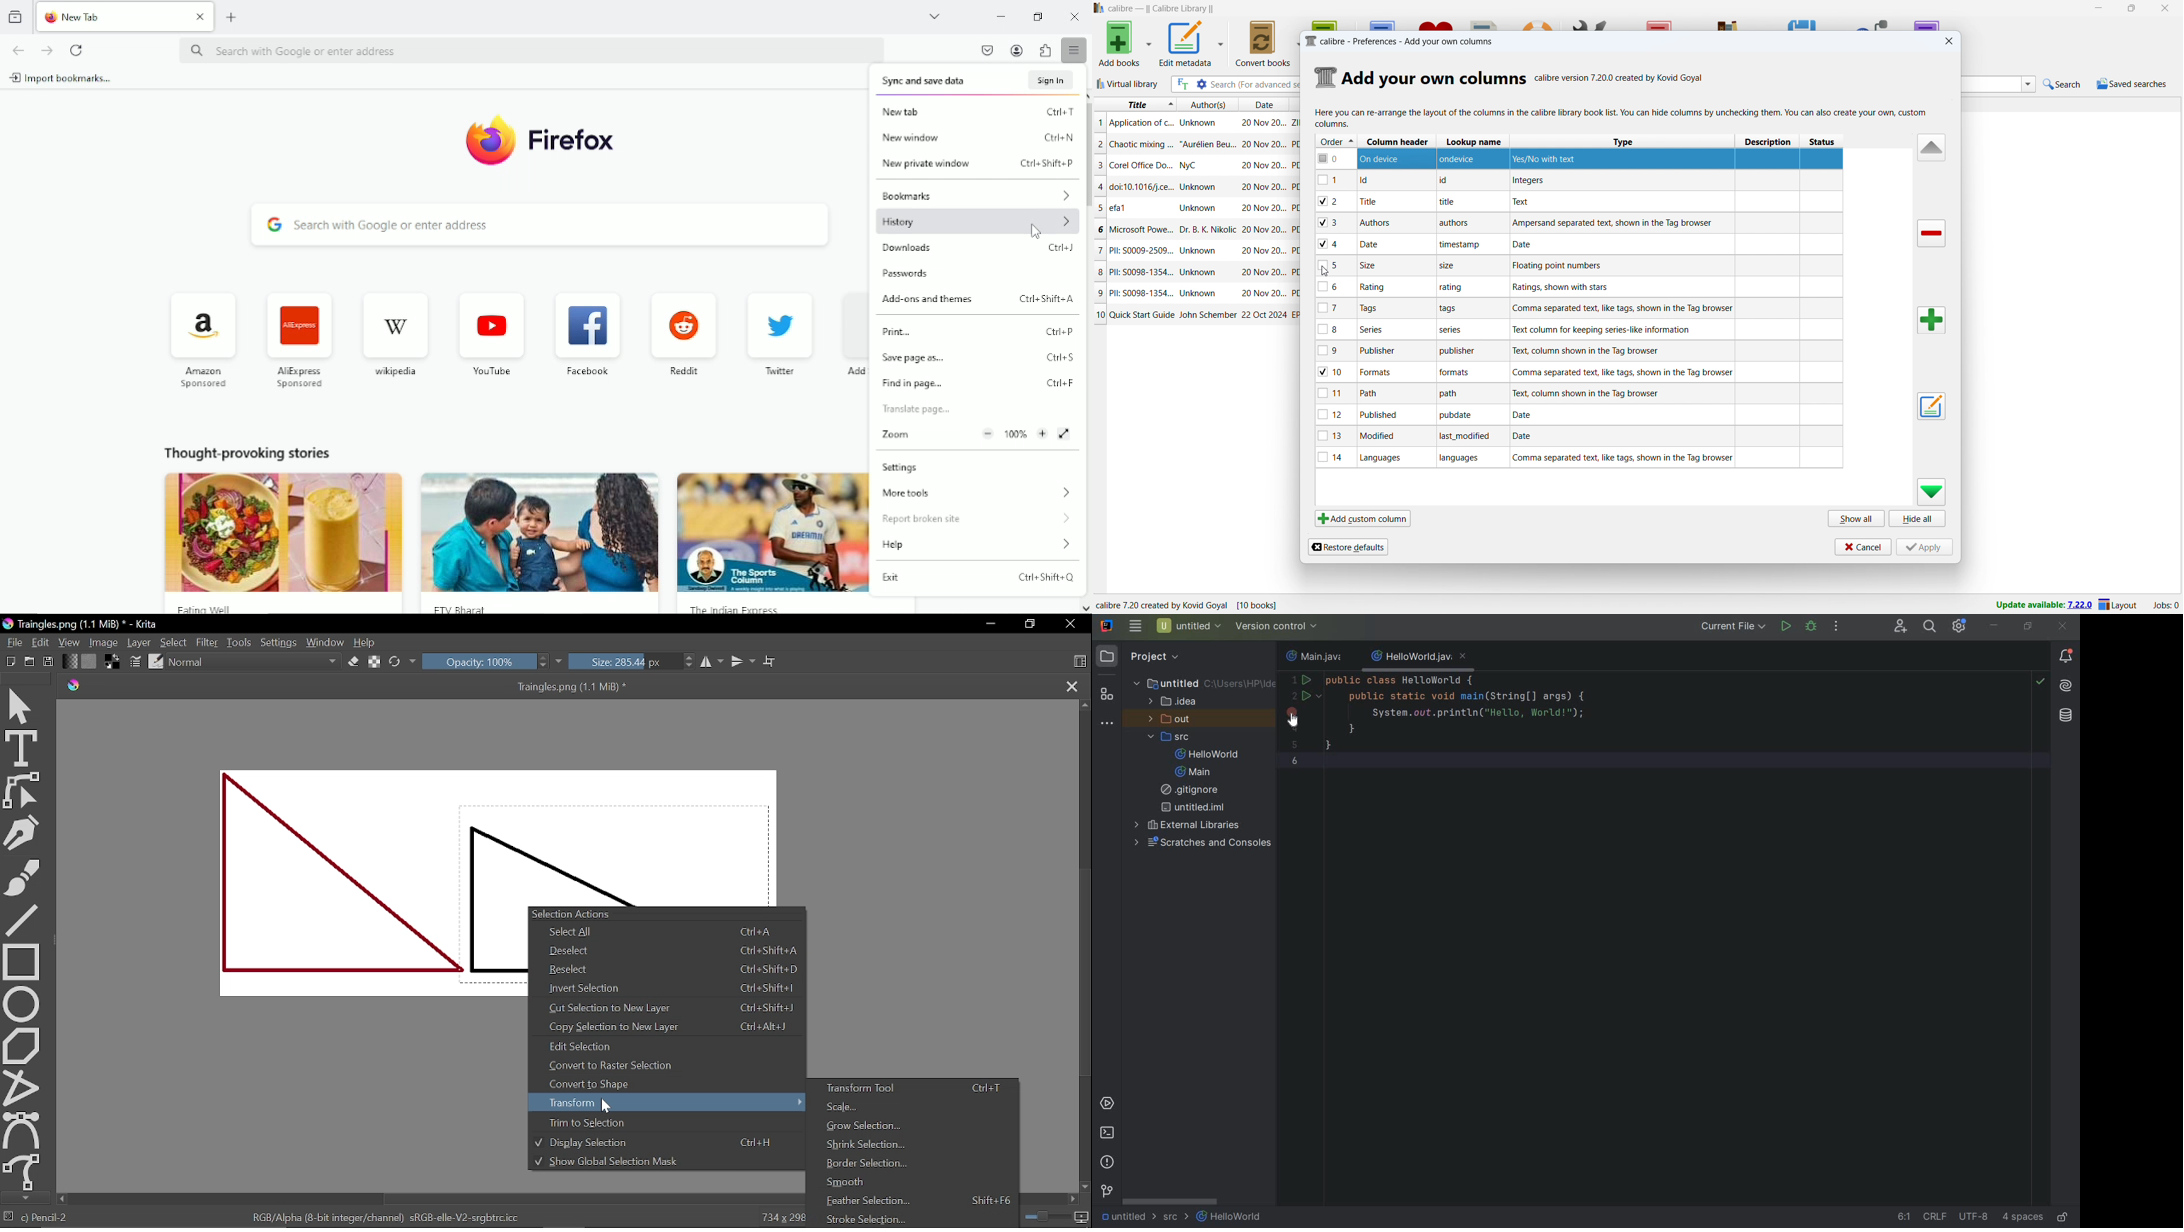 This screenshot has width=2184, height=1232. What do you see at coordinates (488, 140) in the screenshot?
I see `icon` at bounding box center [488, 140].